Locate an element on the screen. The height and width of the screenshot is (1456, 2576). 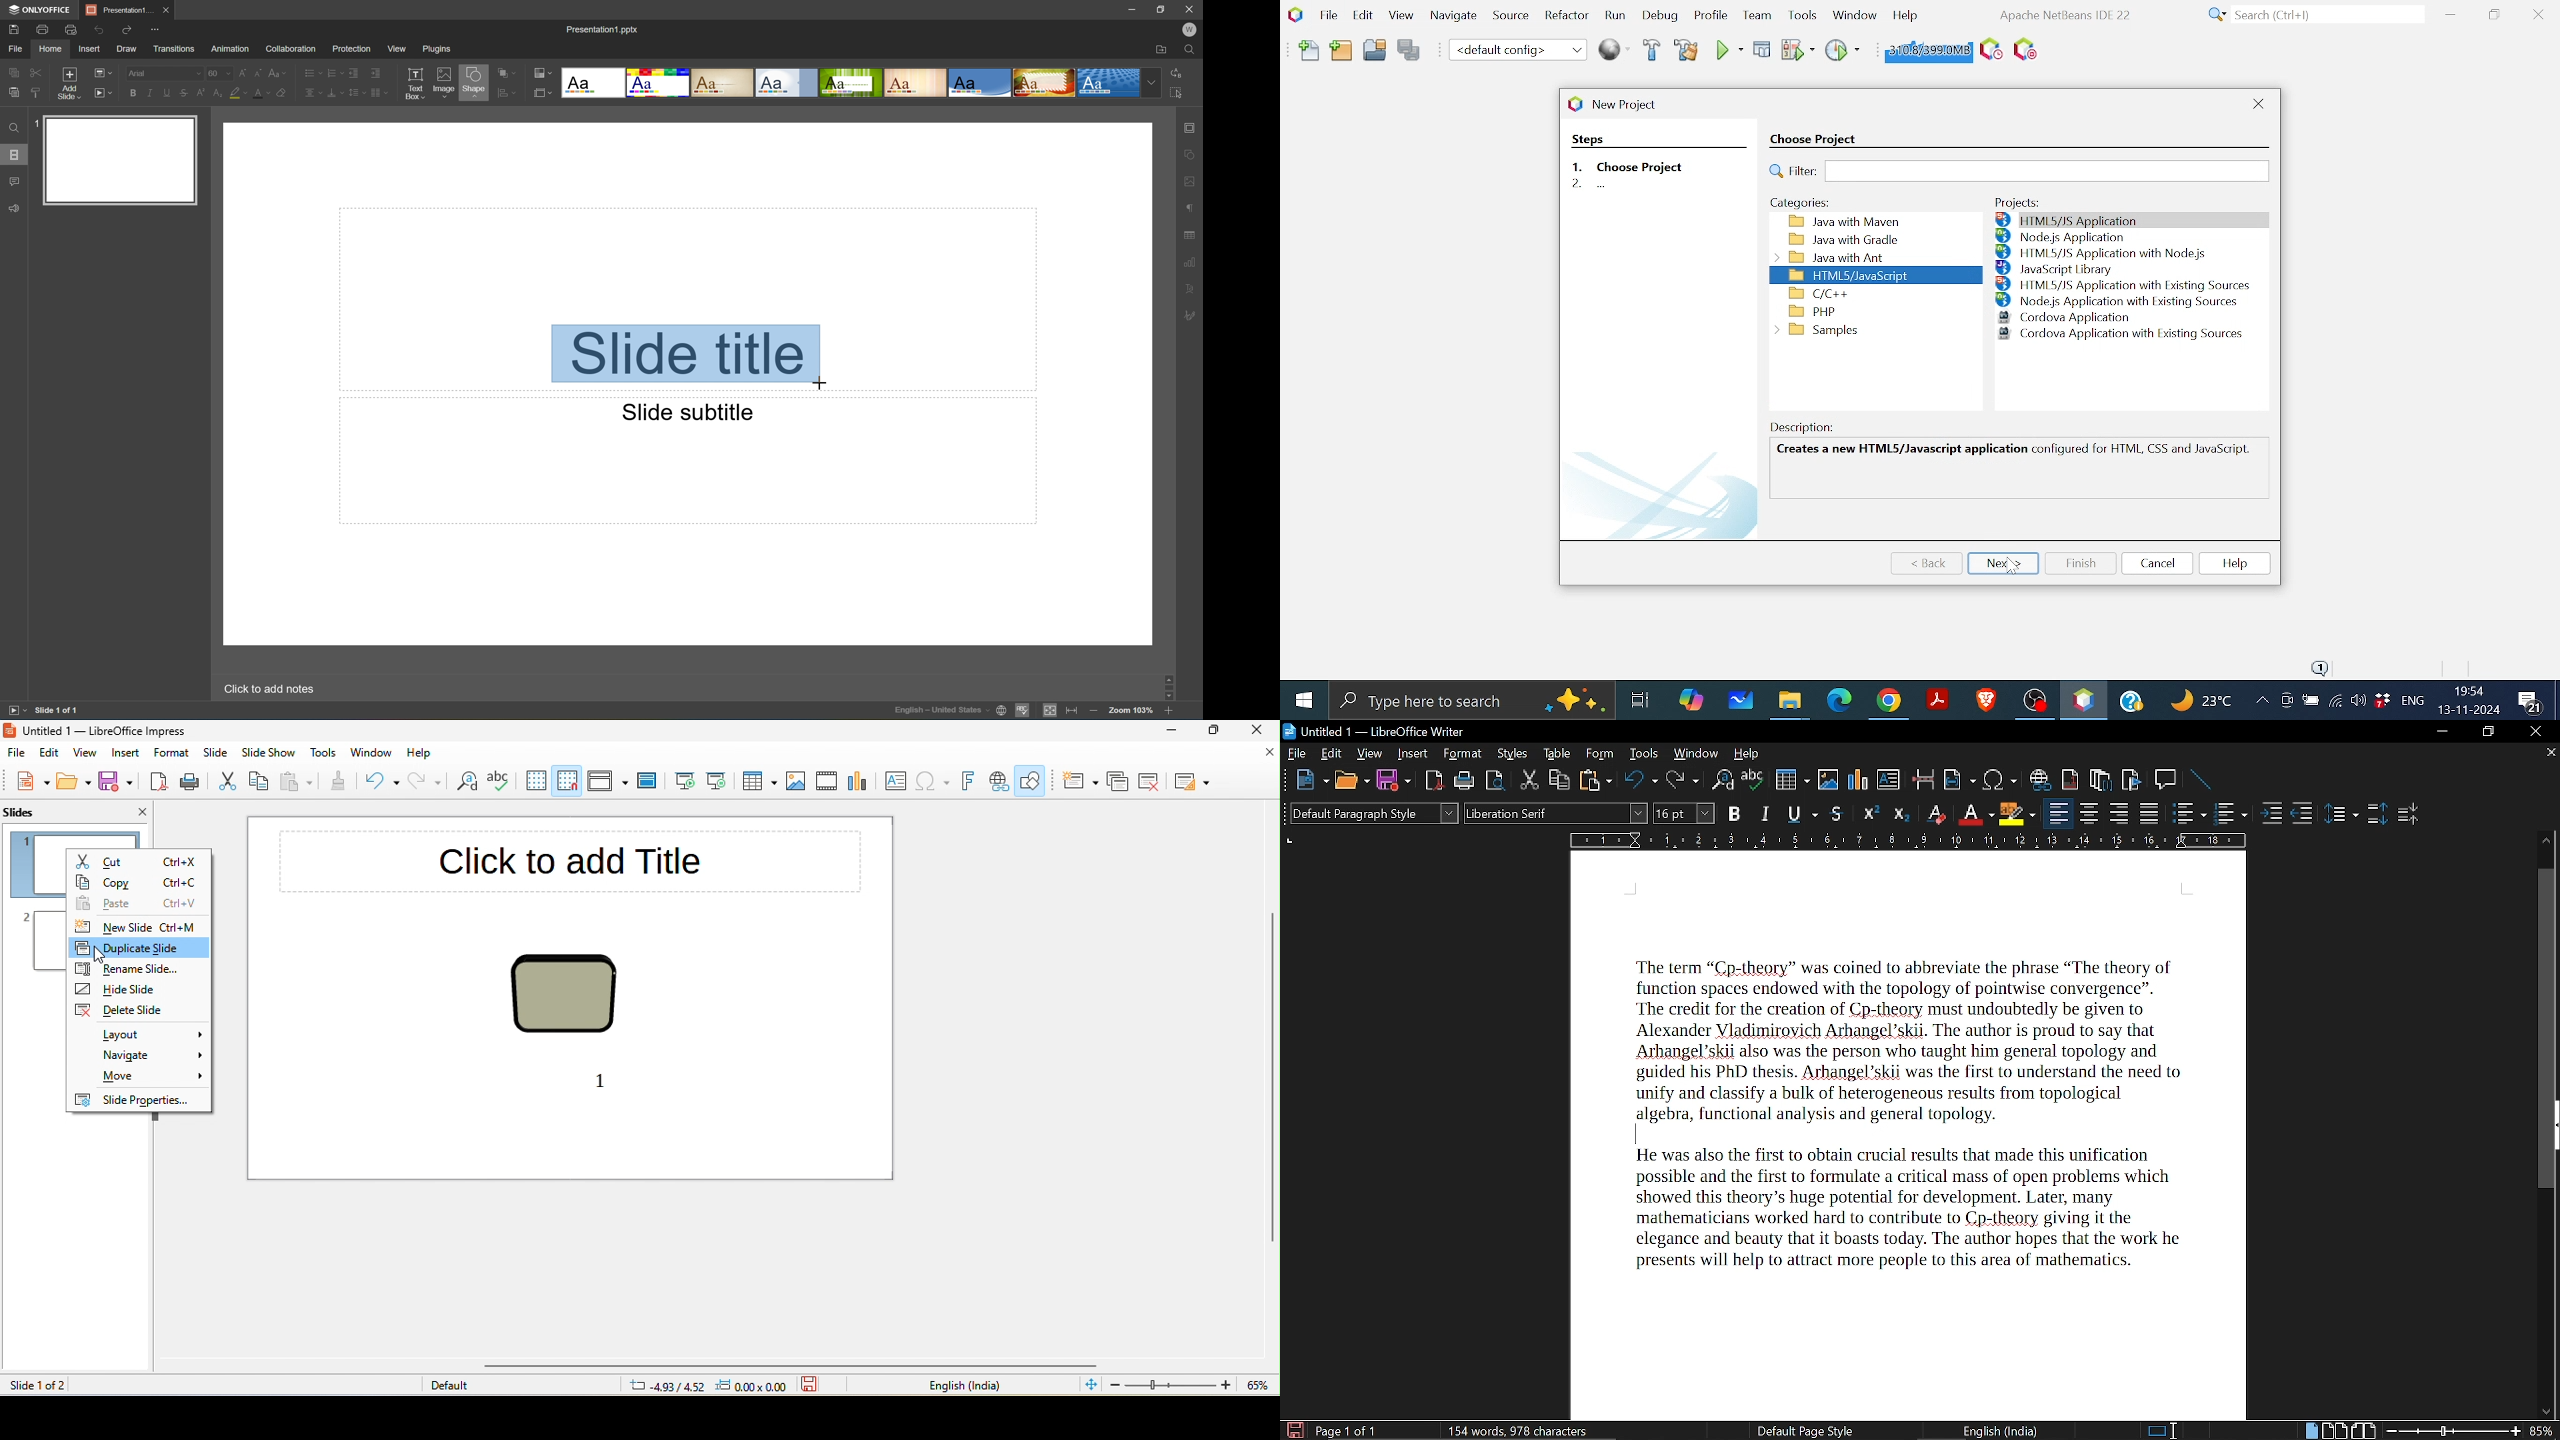
image settings is located at coordinates (1189, 184).